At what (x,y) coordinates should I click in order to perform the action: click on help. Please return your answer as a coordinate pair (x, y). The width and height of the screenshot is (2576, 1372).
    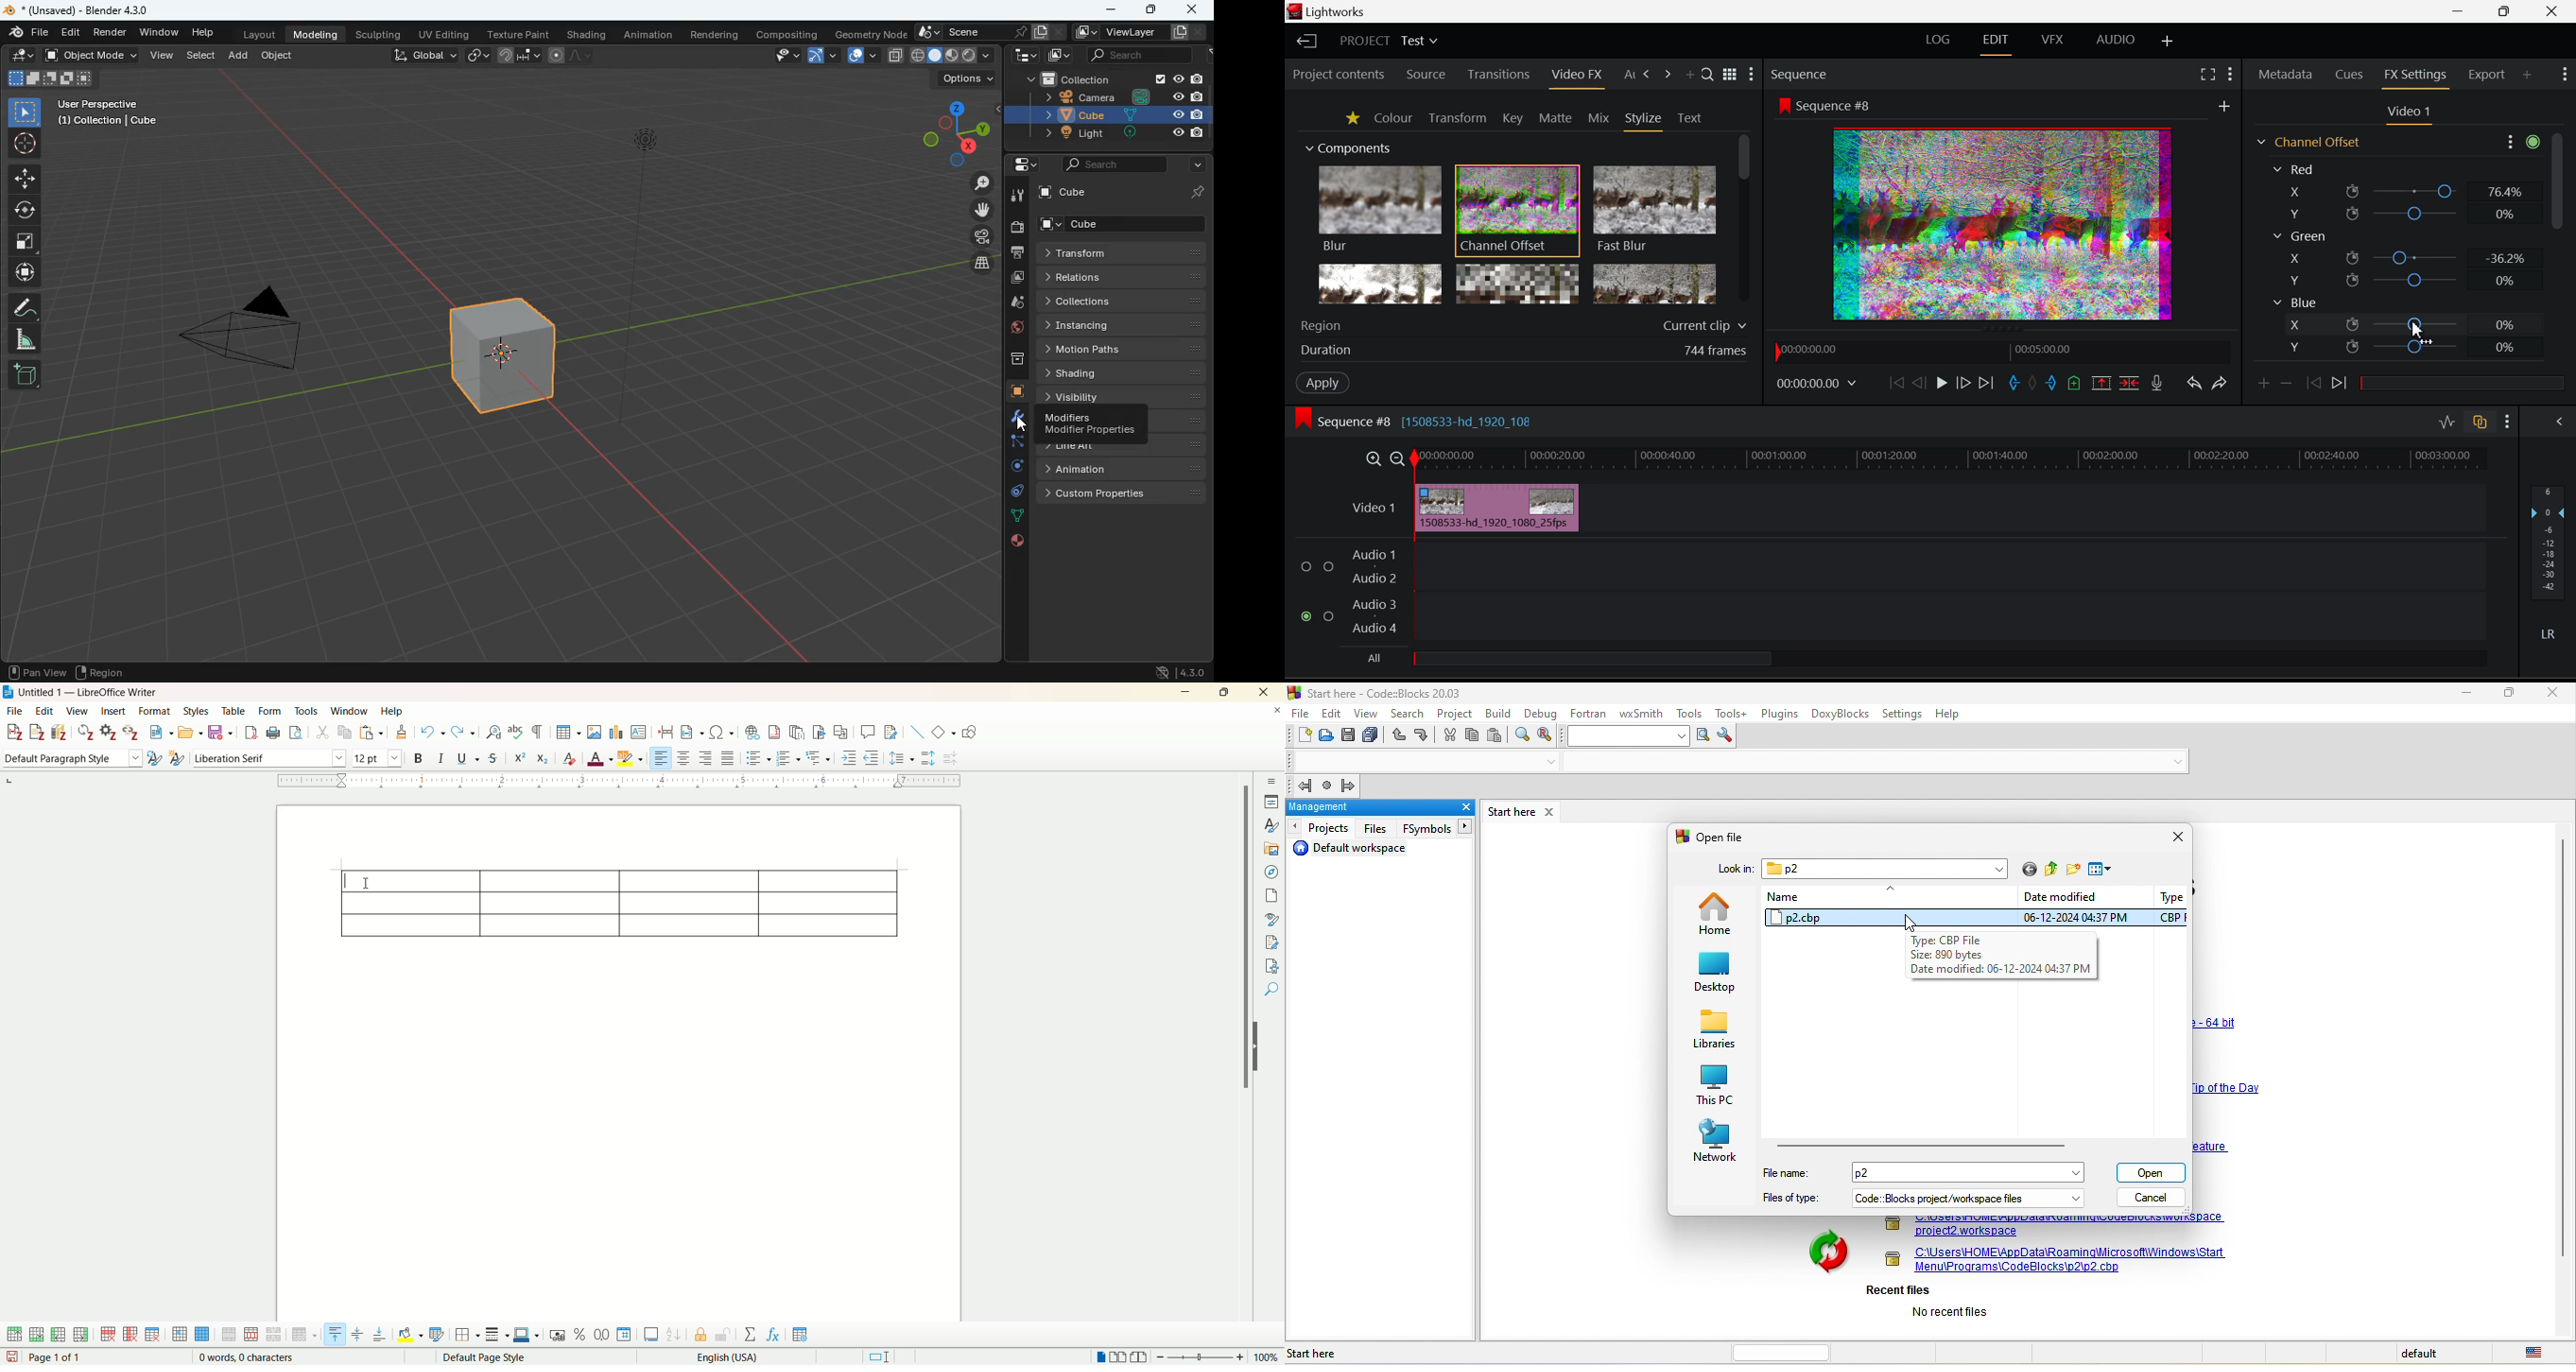
    Looking at the image, I should click on (389, 709).